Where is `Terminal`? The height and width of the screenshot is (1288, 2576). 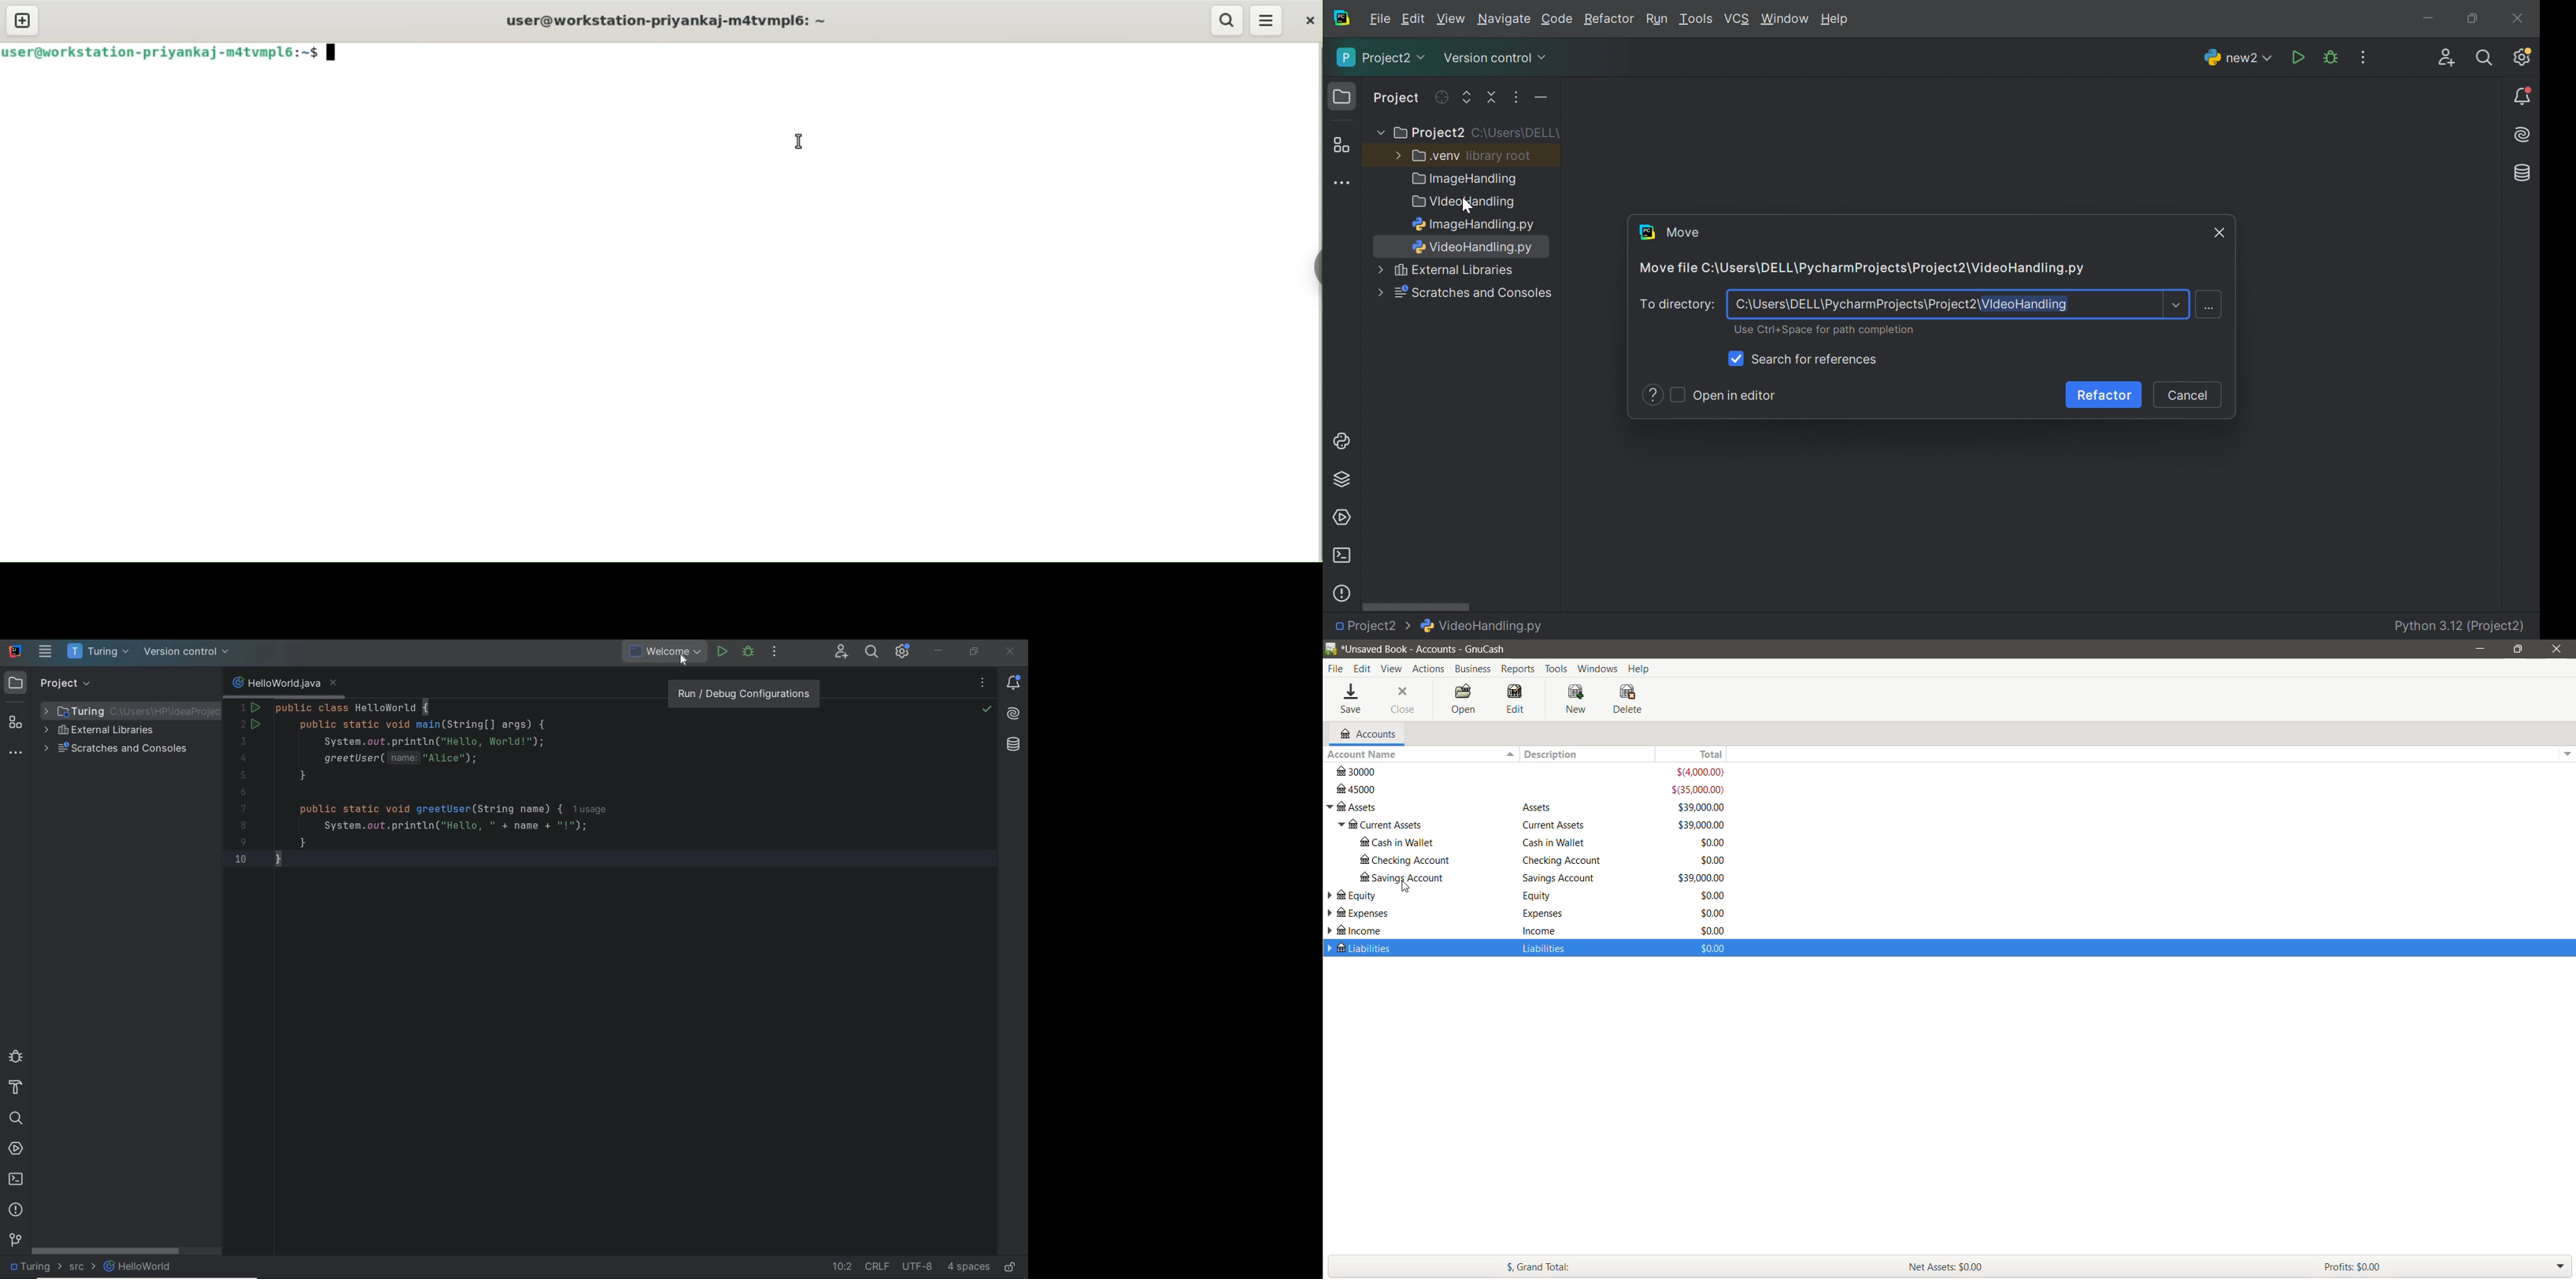 Terminal is located at coordinates (1341, 556).